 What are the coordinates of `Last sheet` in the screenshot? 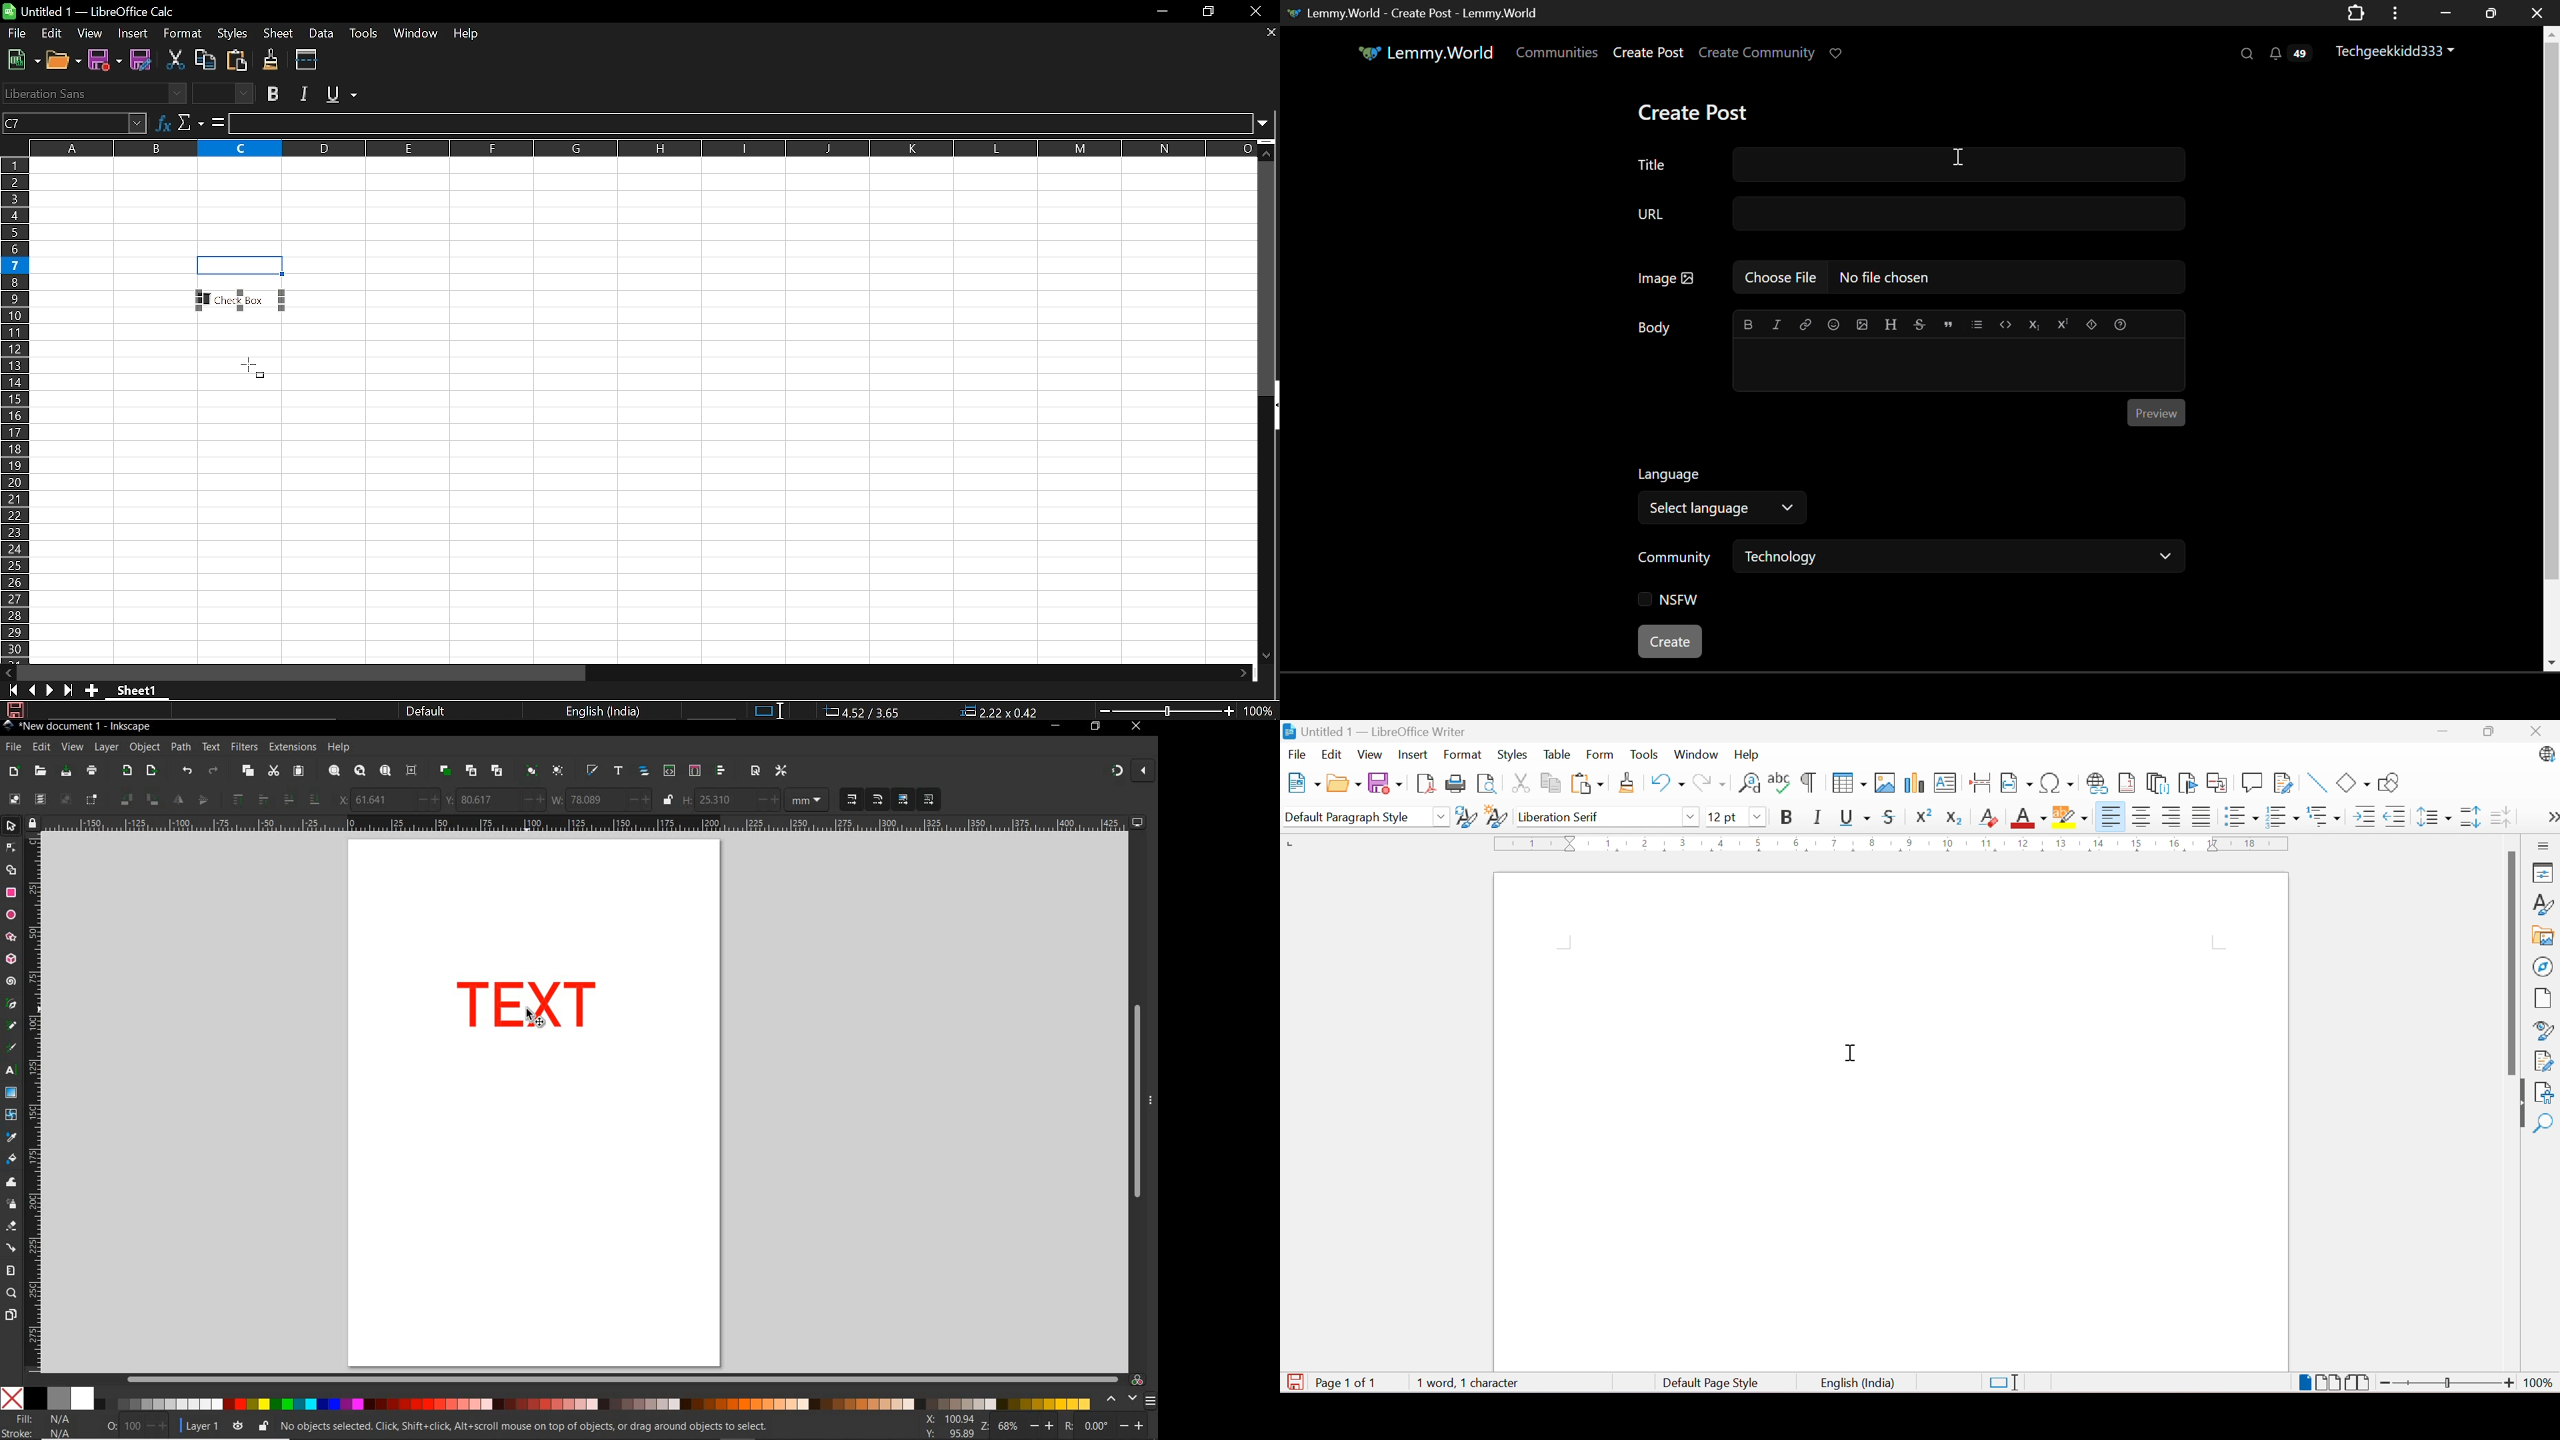 It's located at (69, 690).